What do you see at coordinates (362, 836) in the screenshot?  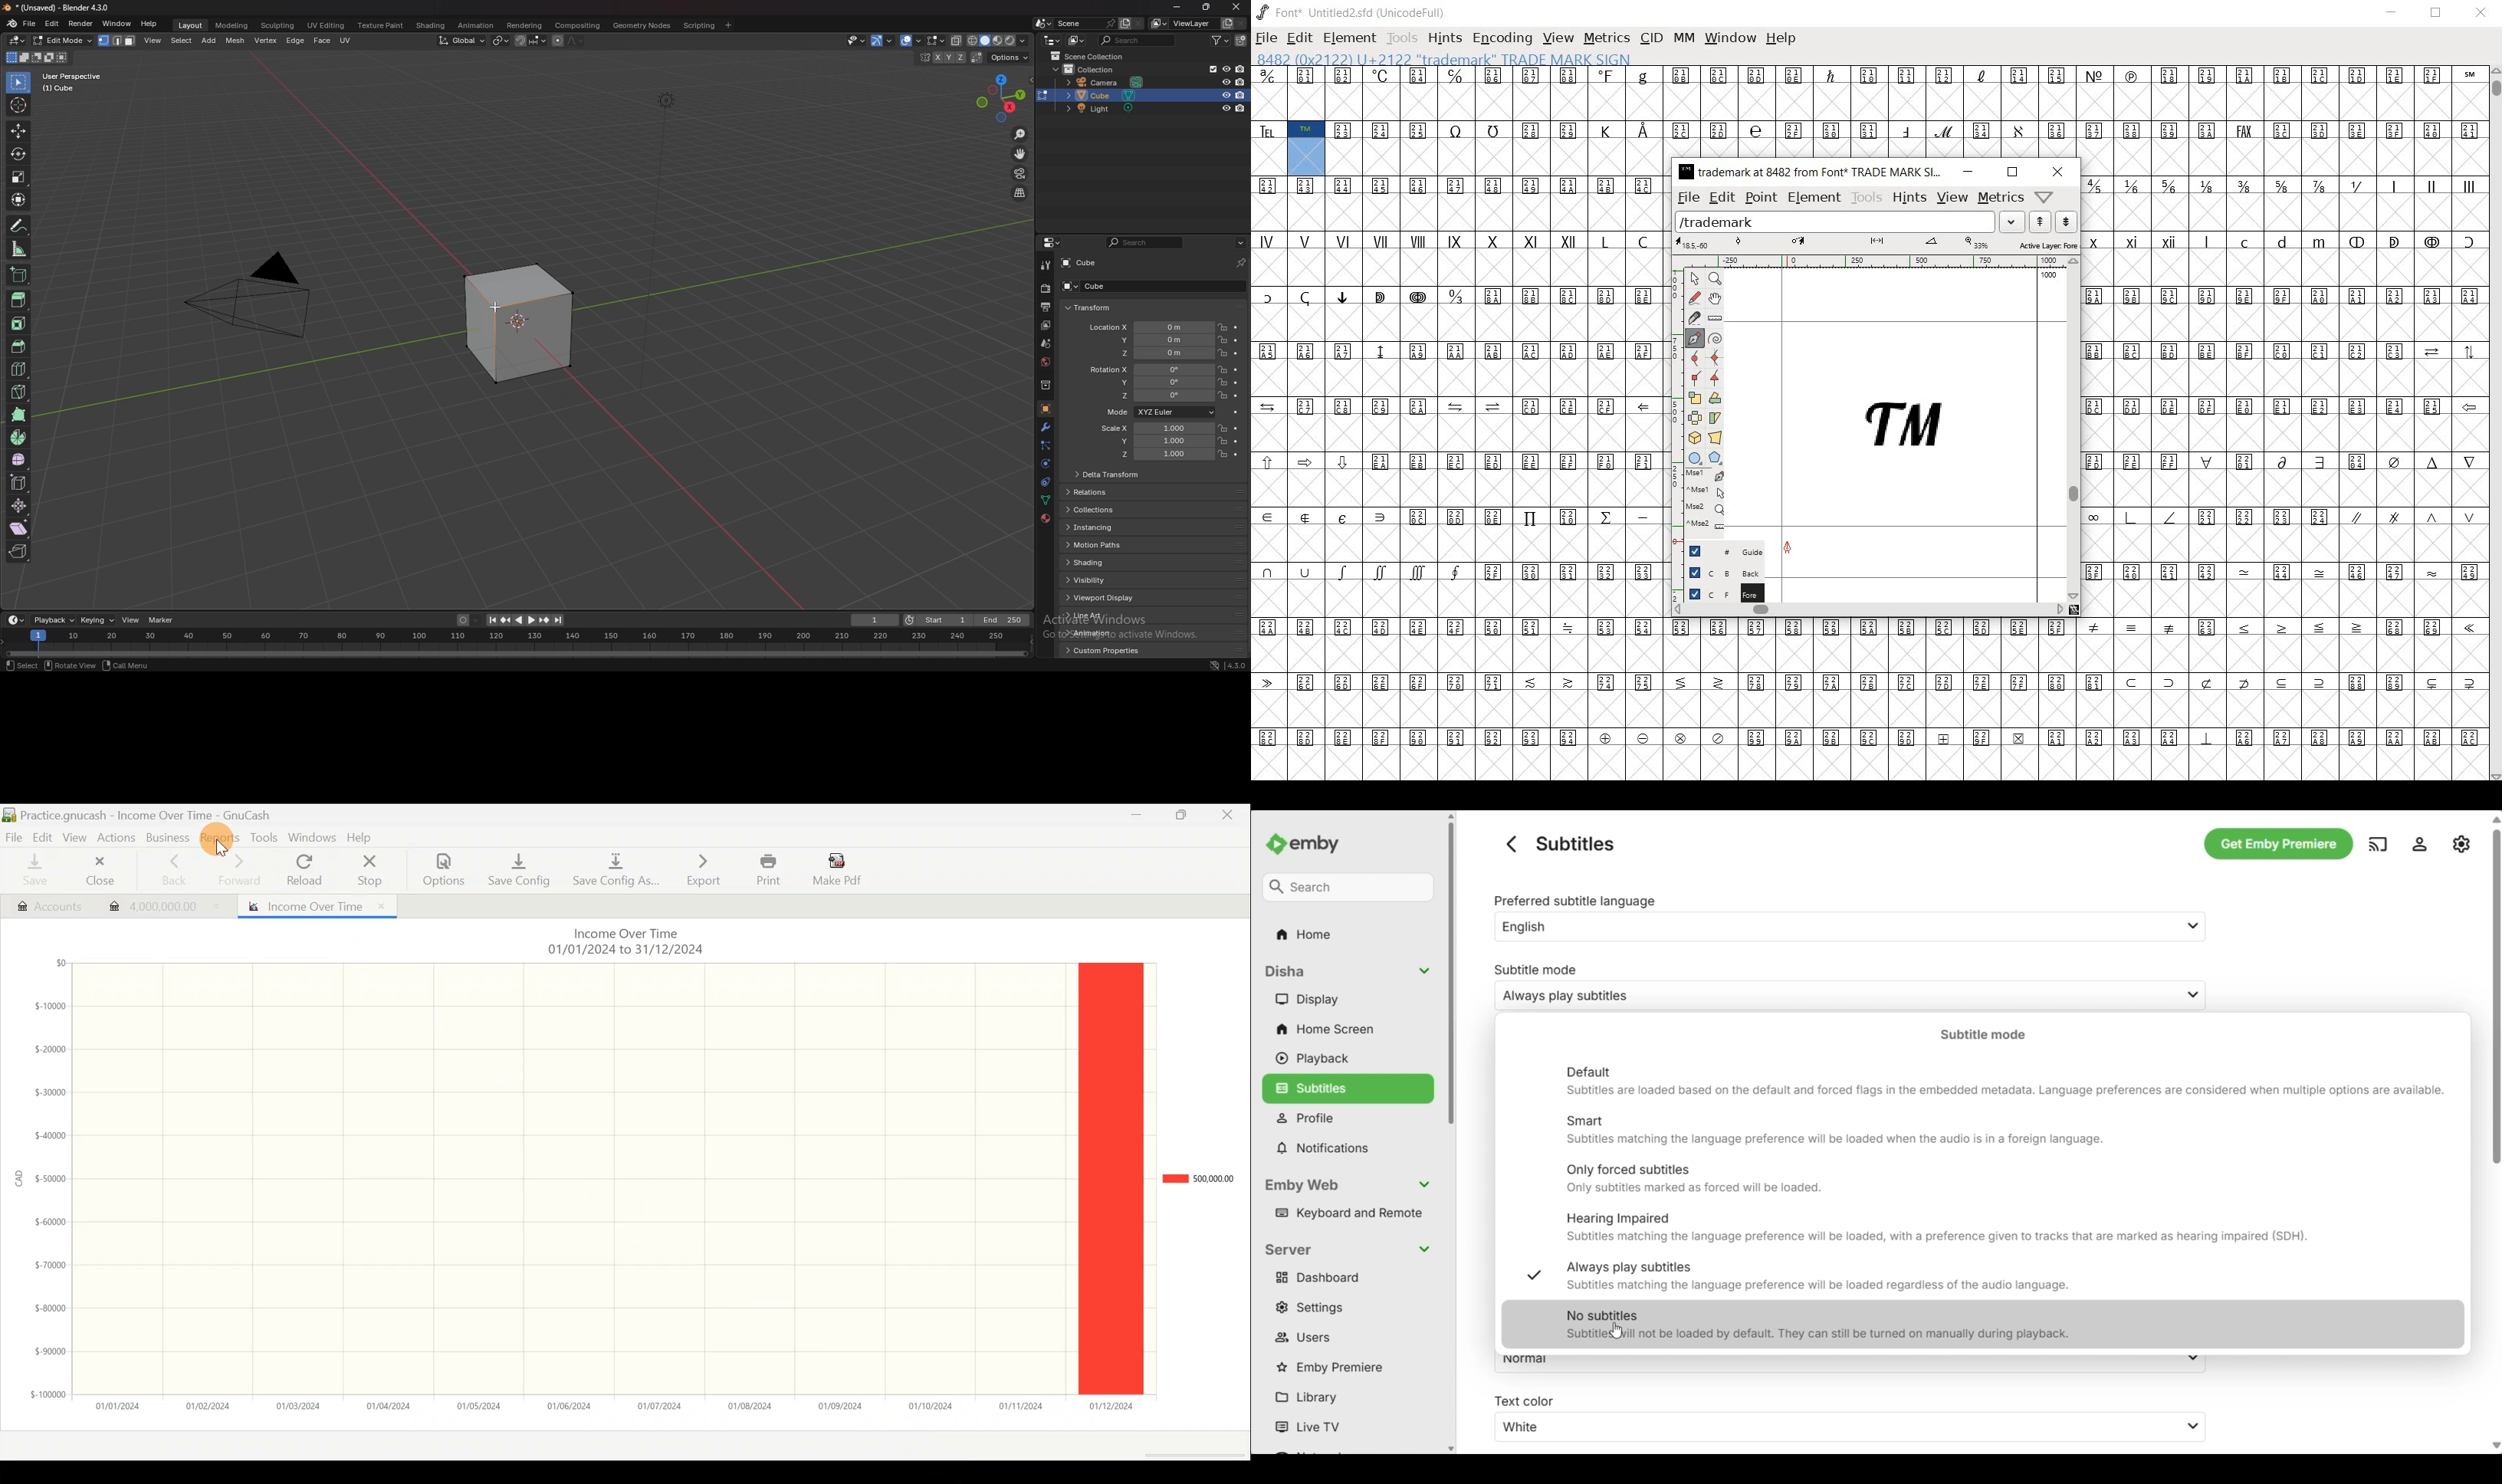 I see `Help` at bounding box center [362, 836].